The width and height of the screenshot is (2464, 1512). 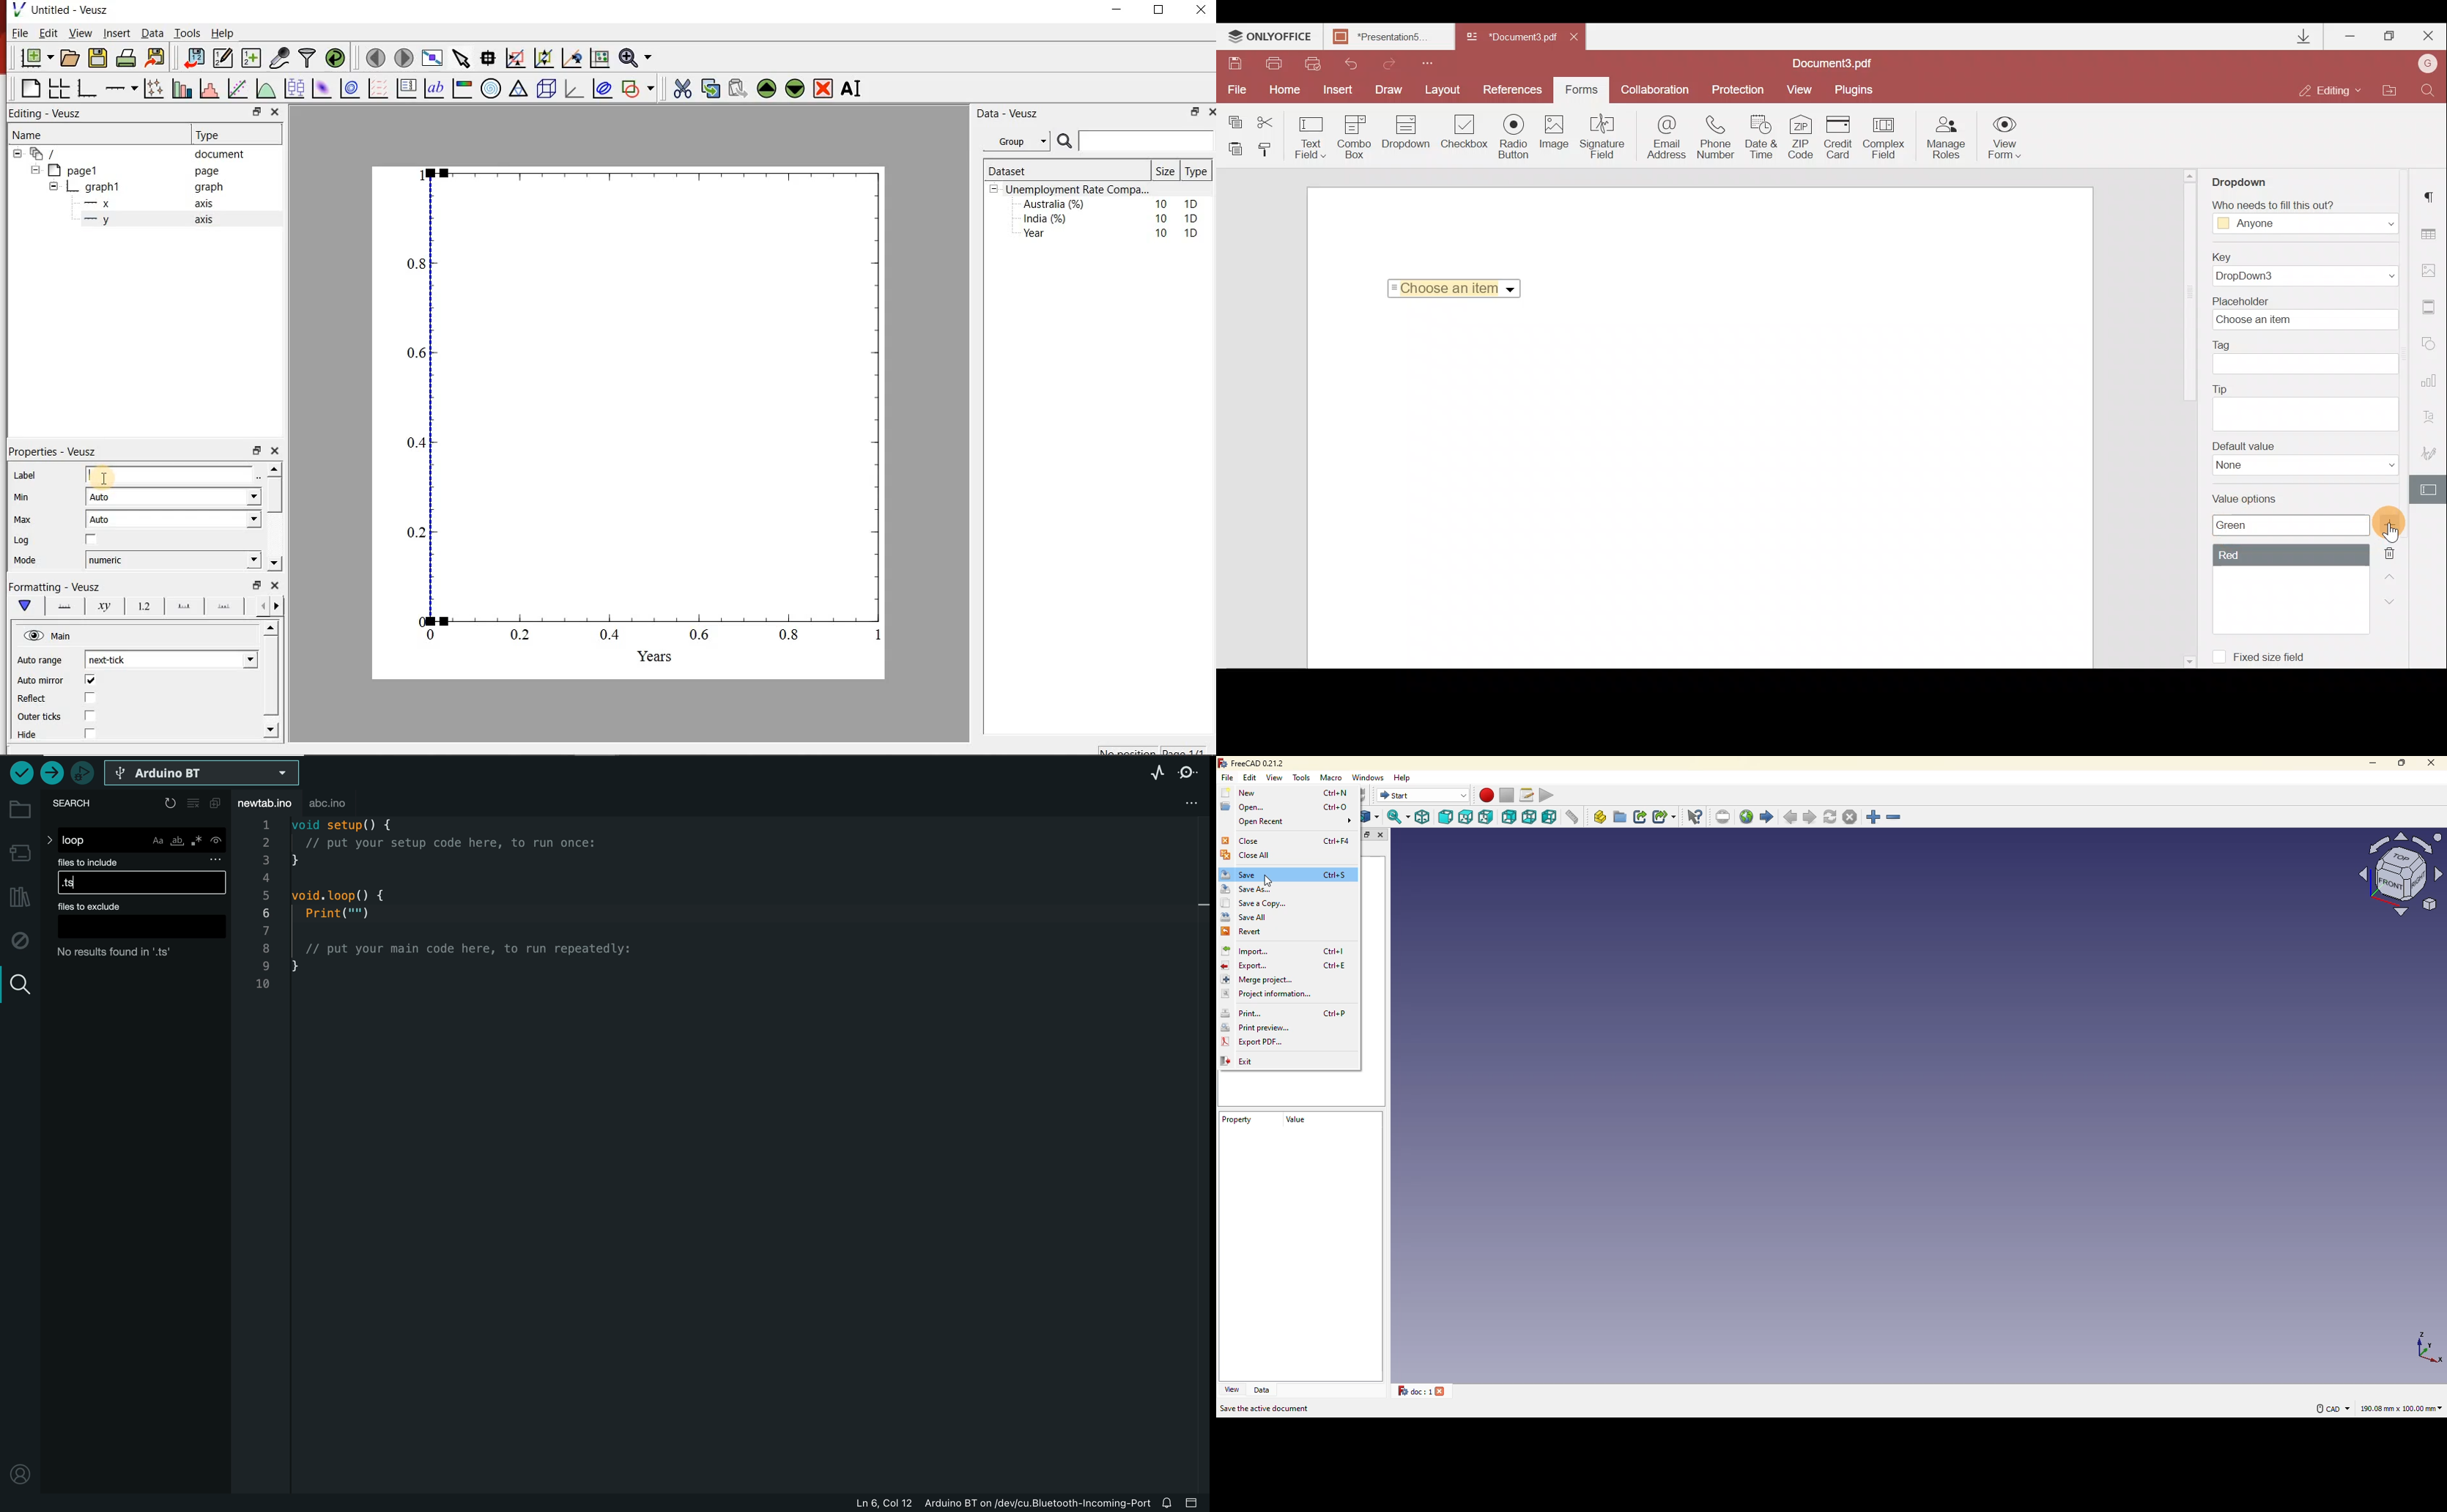 I want to click on Text Art settings, so click(x=2433, y=415).